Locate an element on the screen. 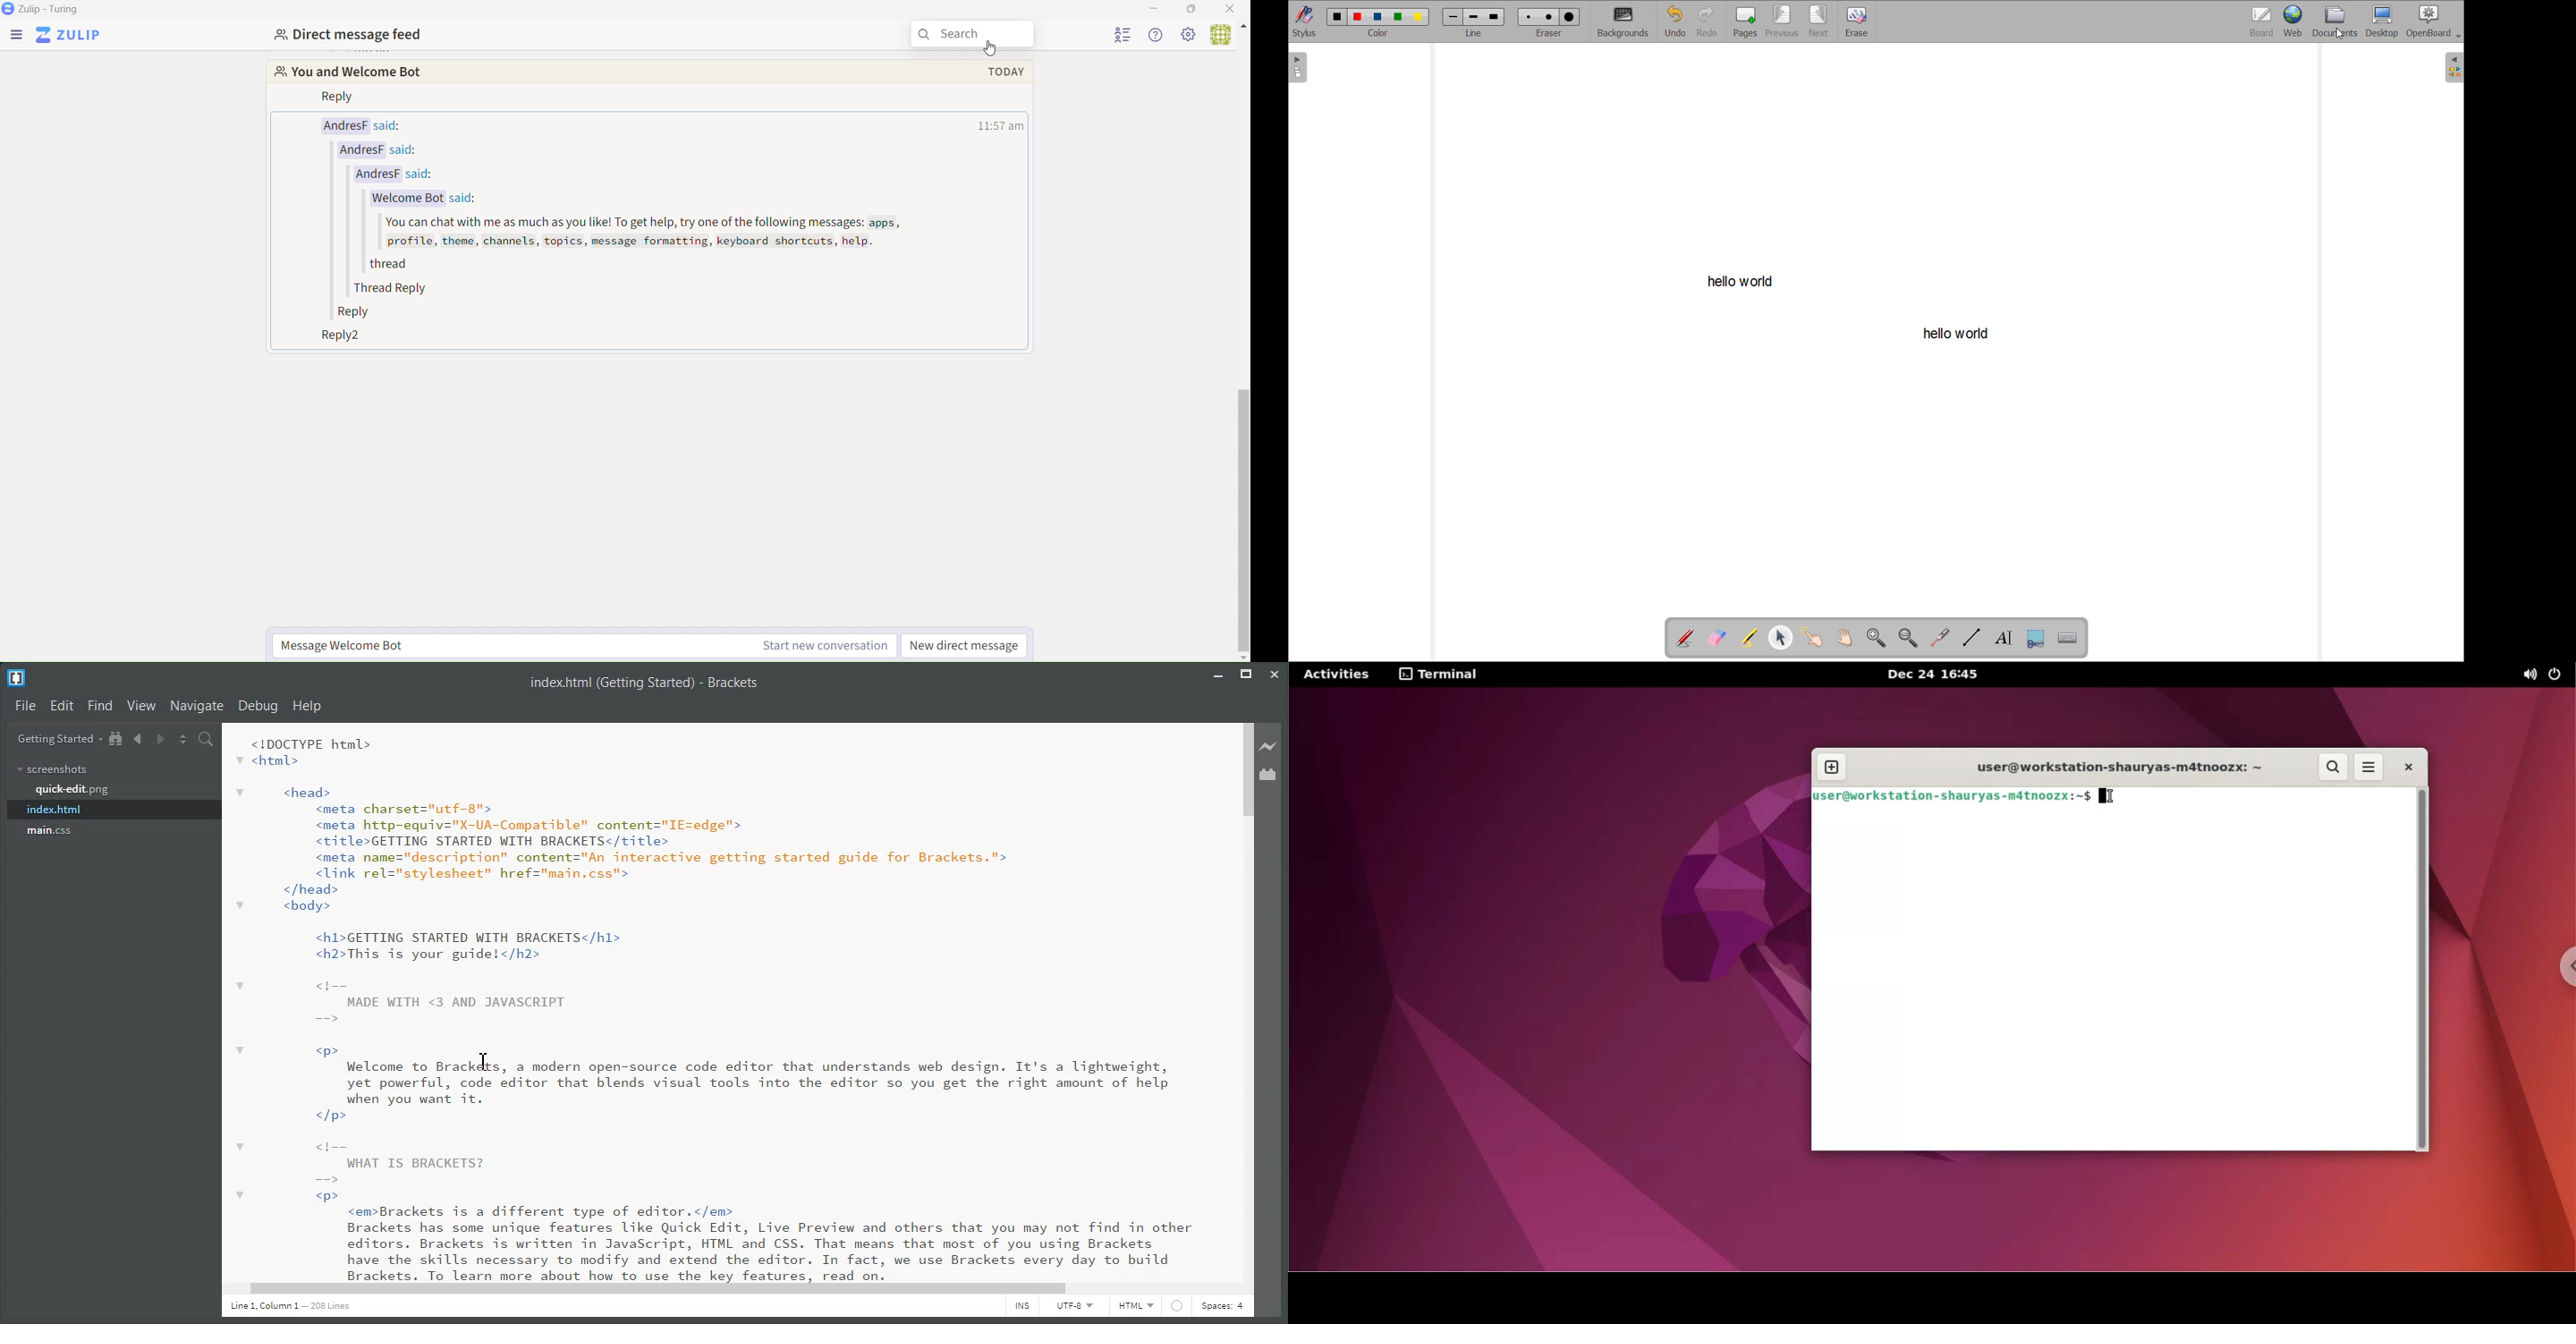 Image resolution: width=2576 pixels, height=1344 pixels. screenshots is located at coordinates (54, 769).